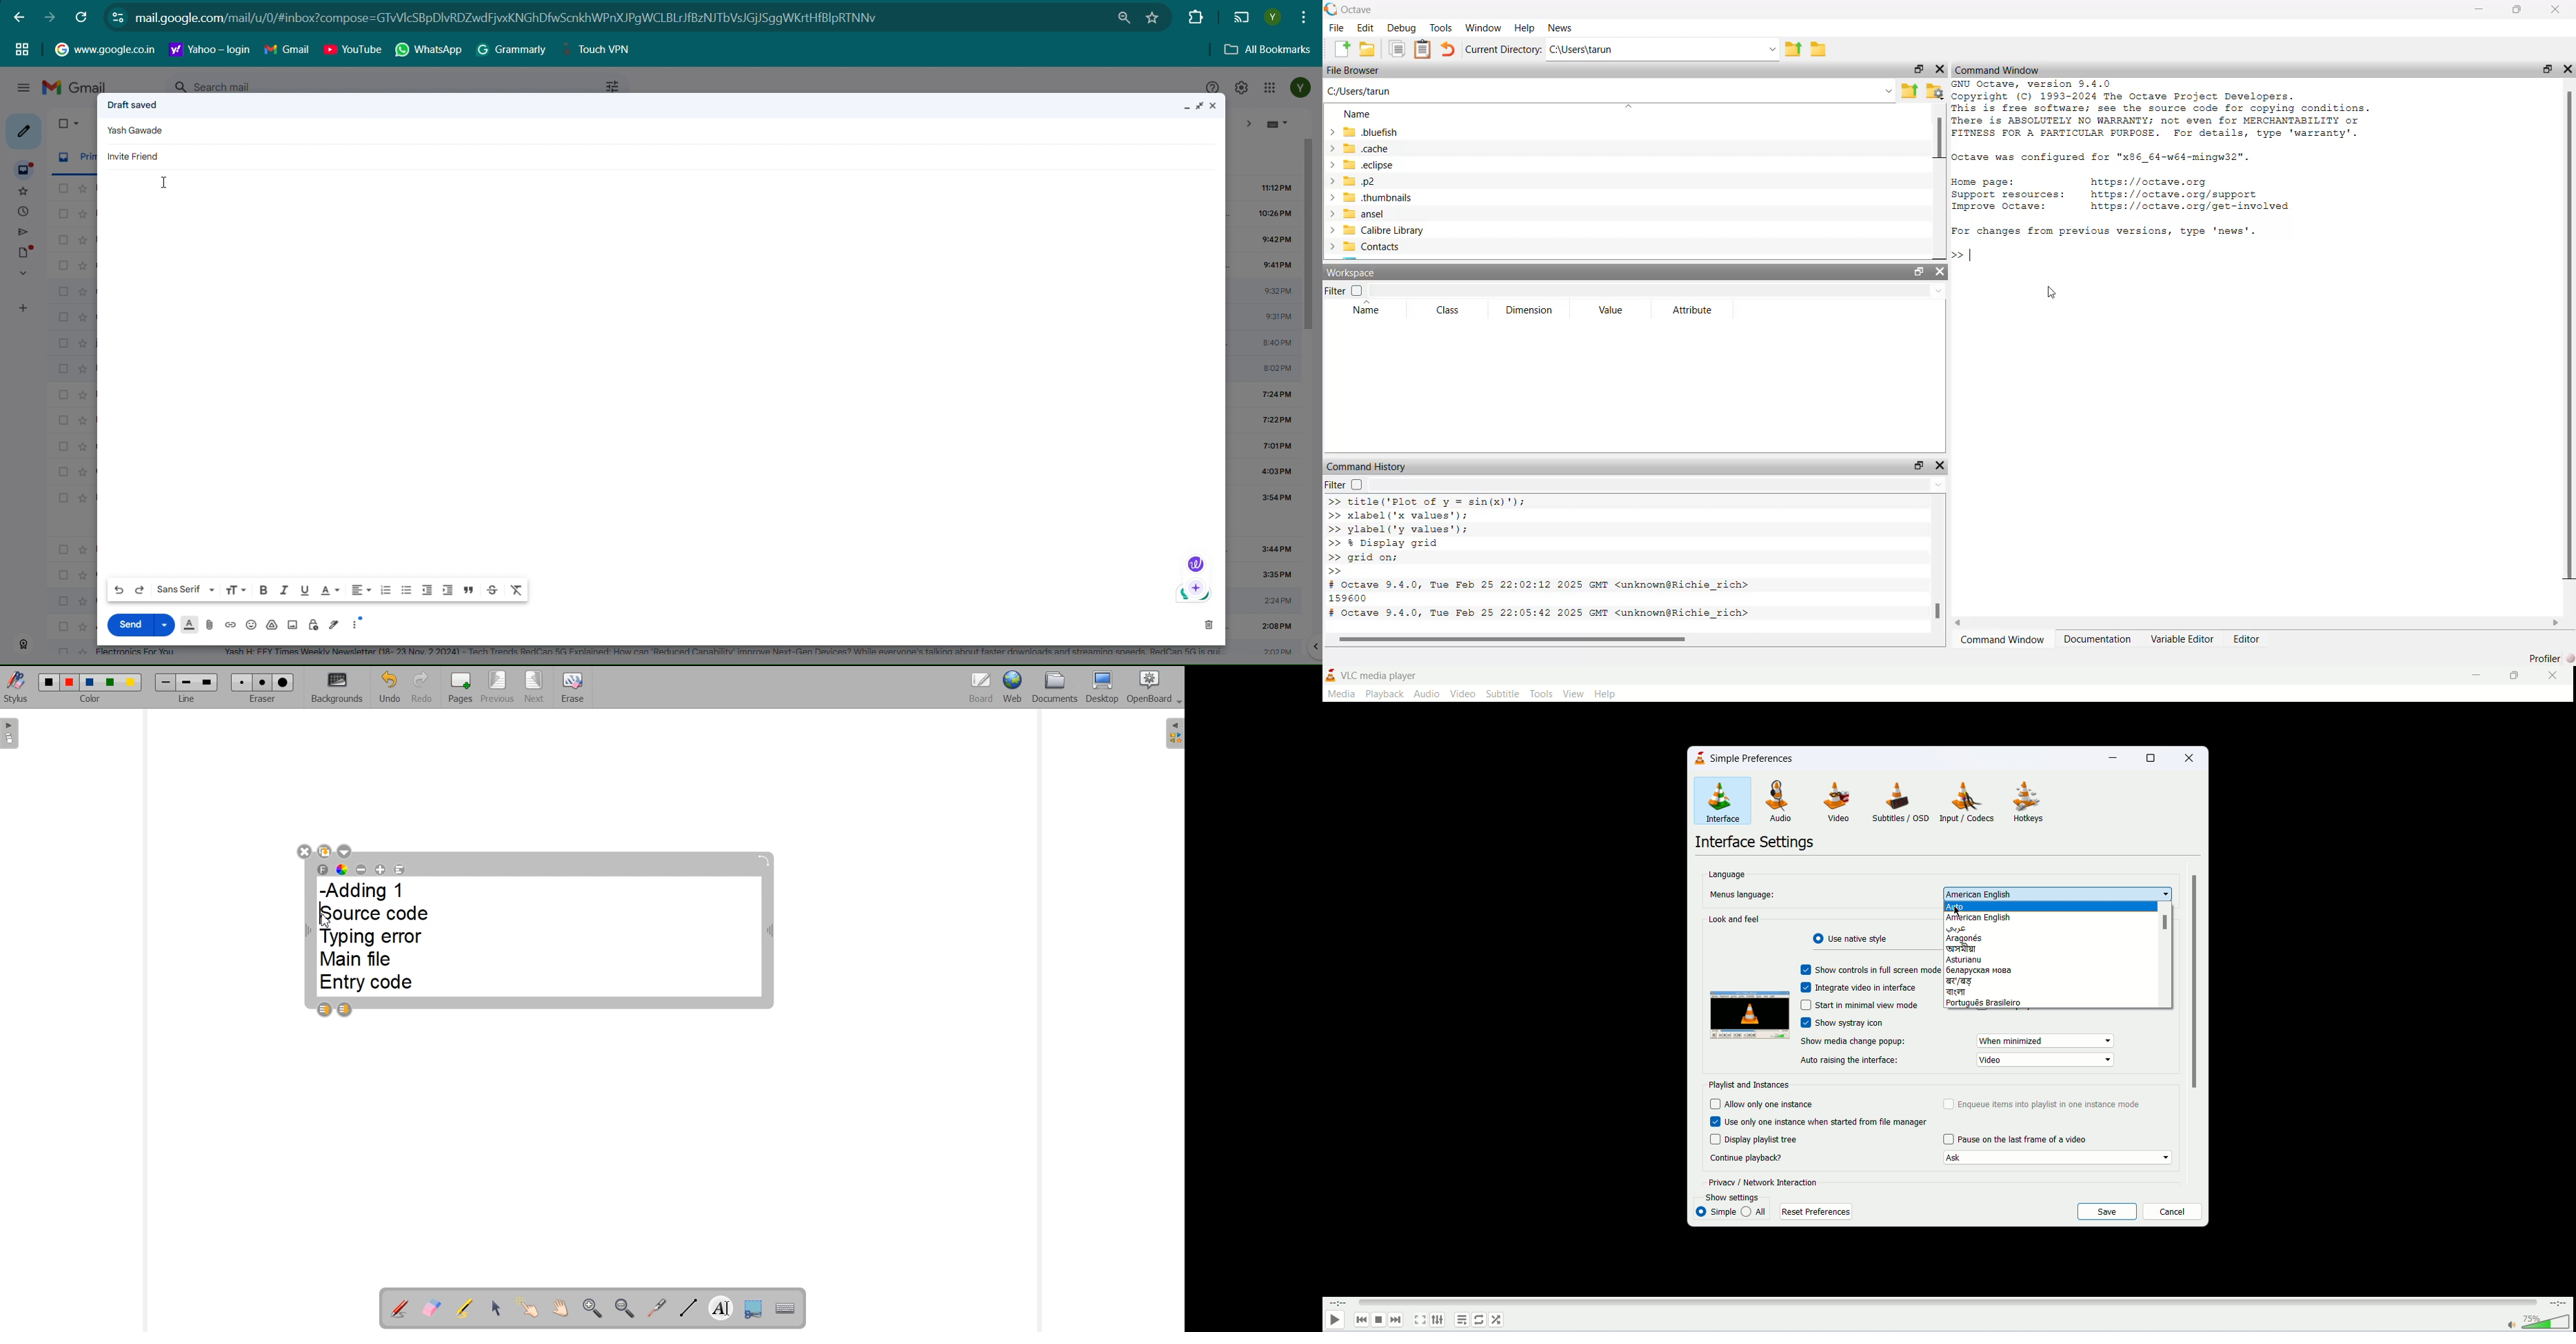 This screenshot has height=1344, width=2576. What do you see at coordinates (2513, 1325) in the screenshot?
I see `mute` at bounding box center [2513, 1325].